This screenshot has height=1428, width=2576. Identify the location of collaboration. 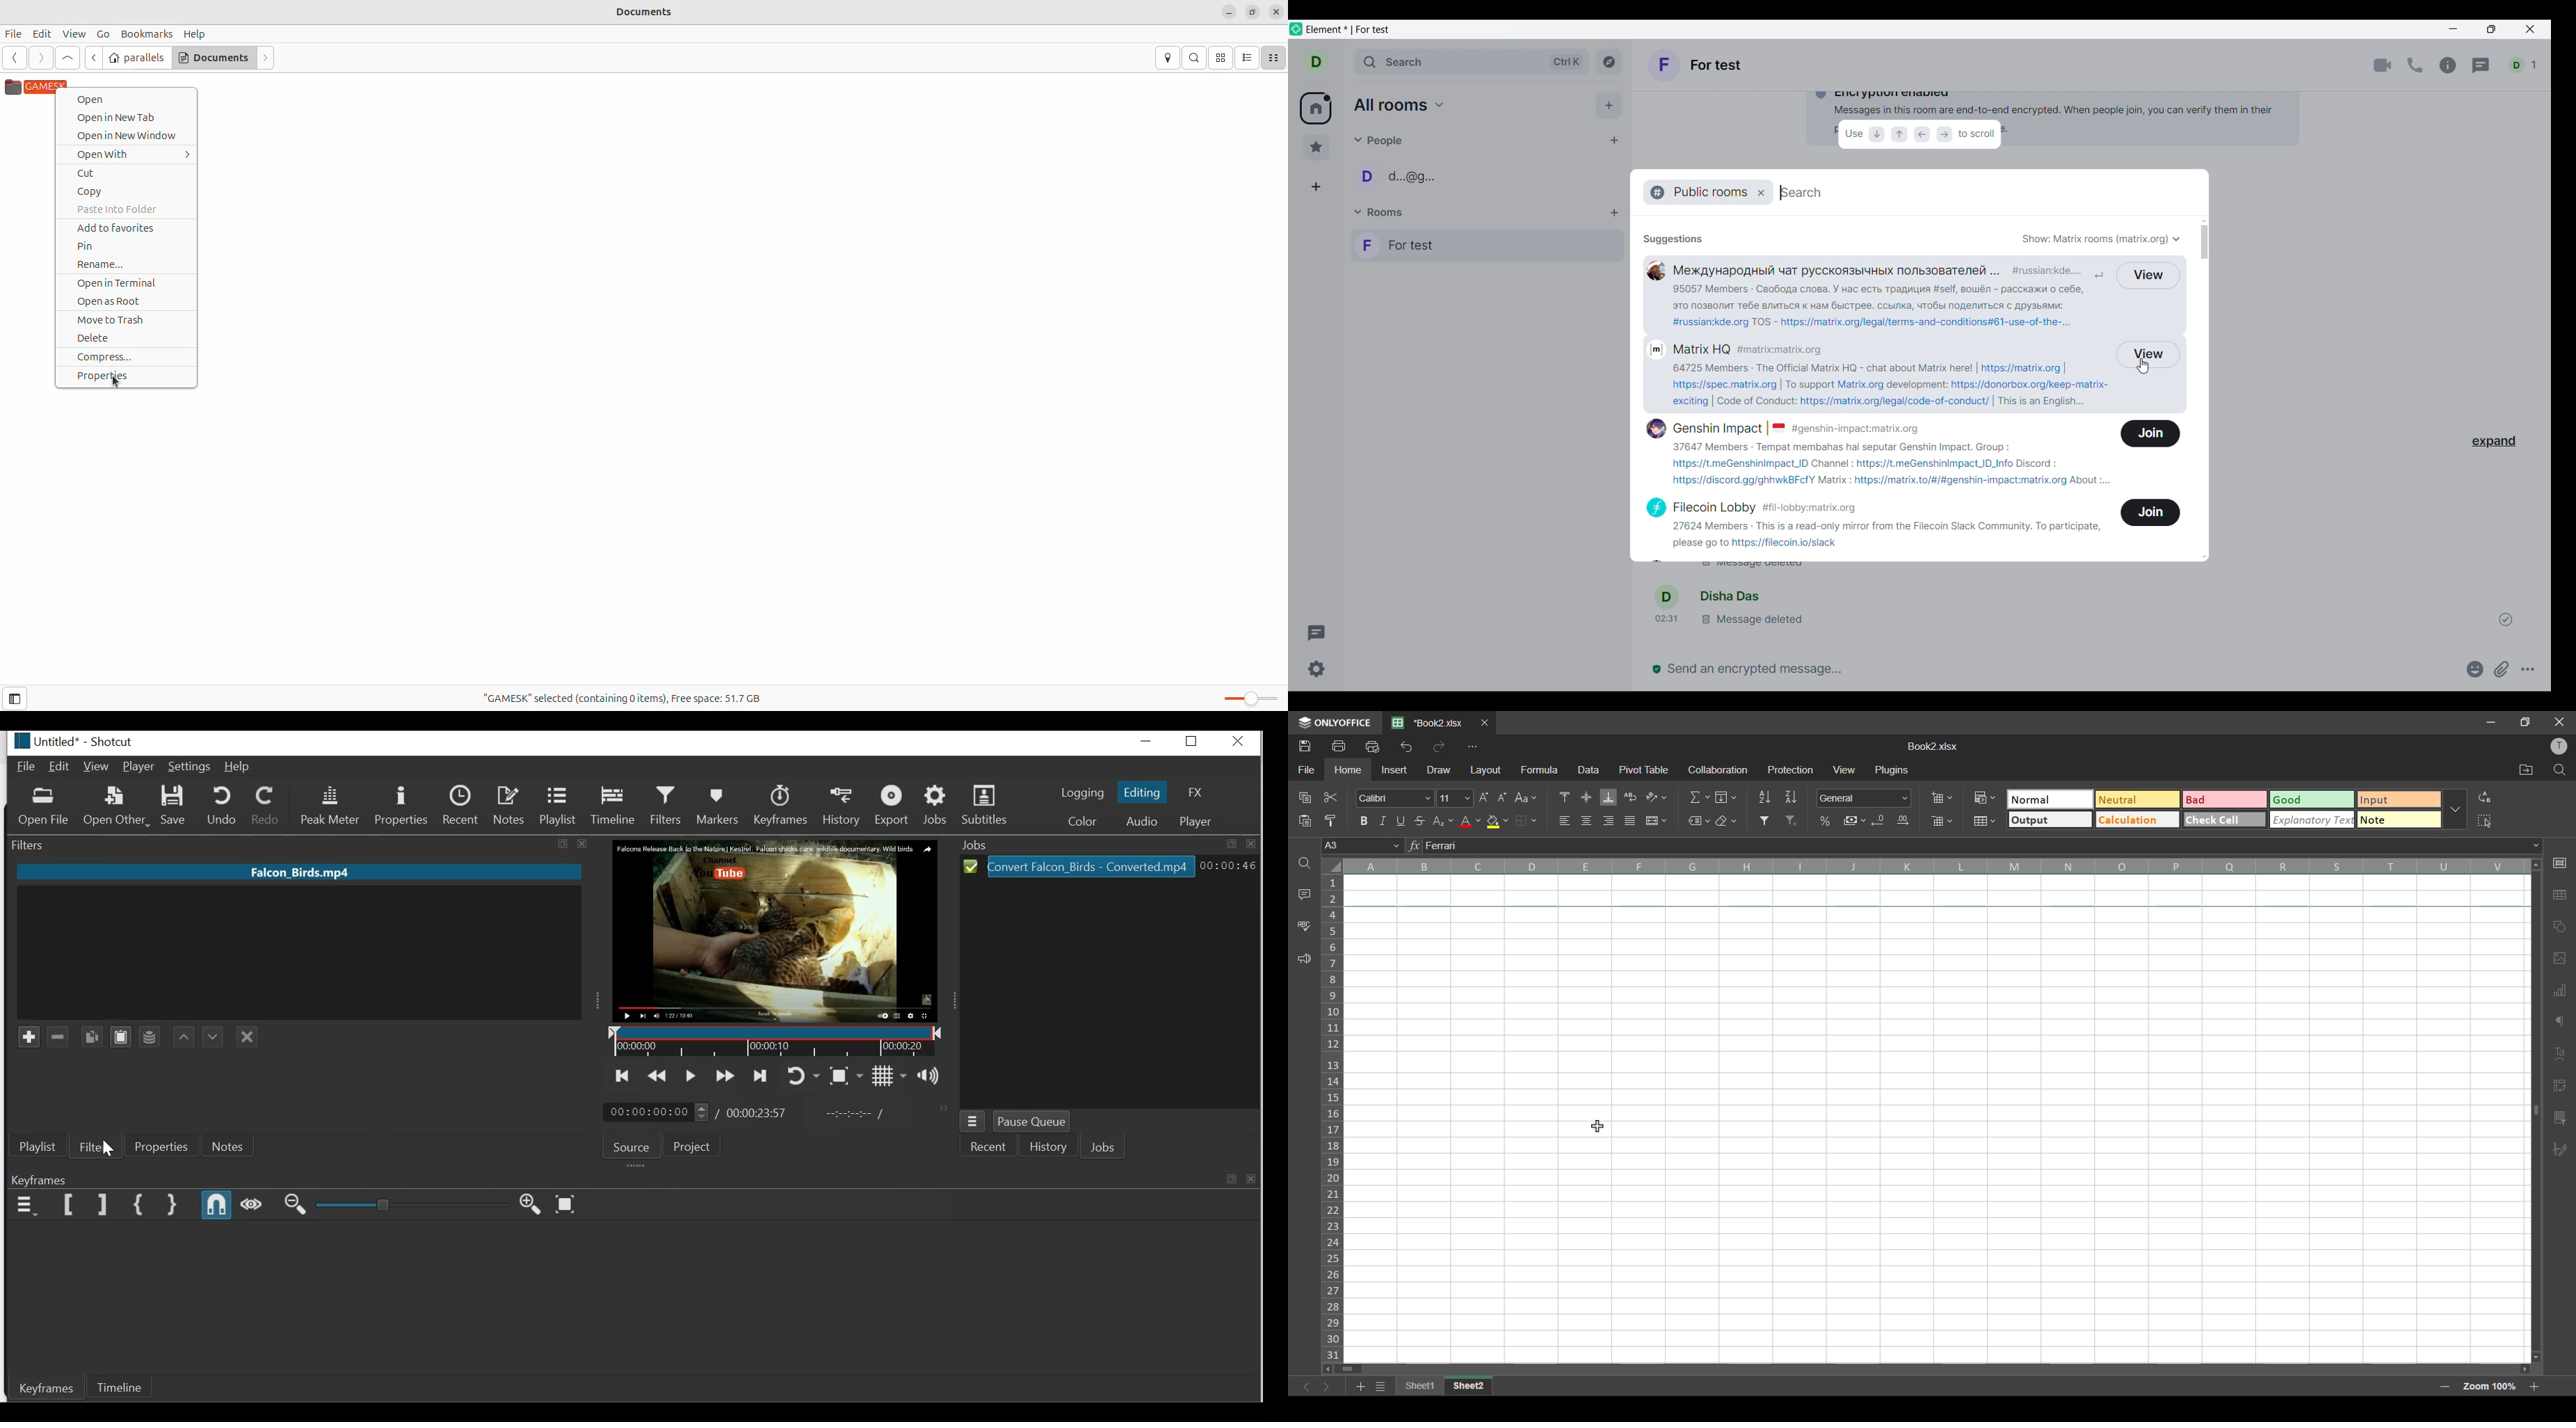
(1716, 771).